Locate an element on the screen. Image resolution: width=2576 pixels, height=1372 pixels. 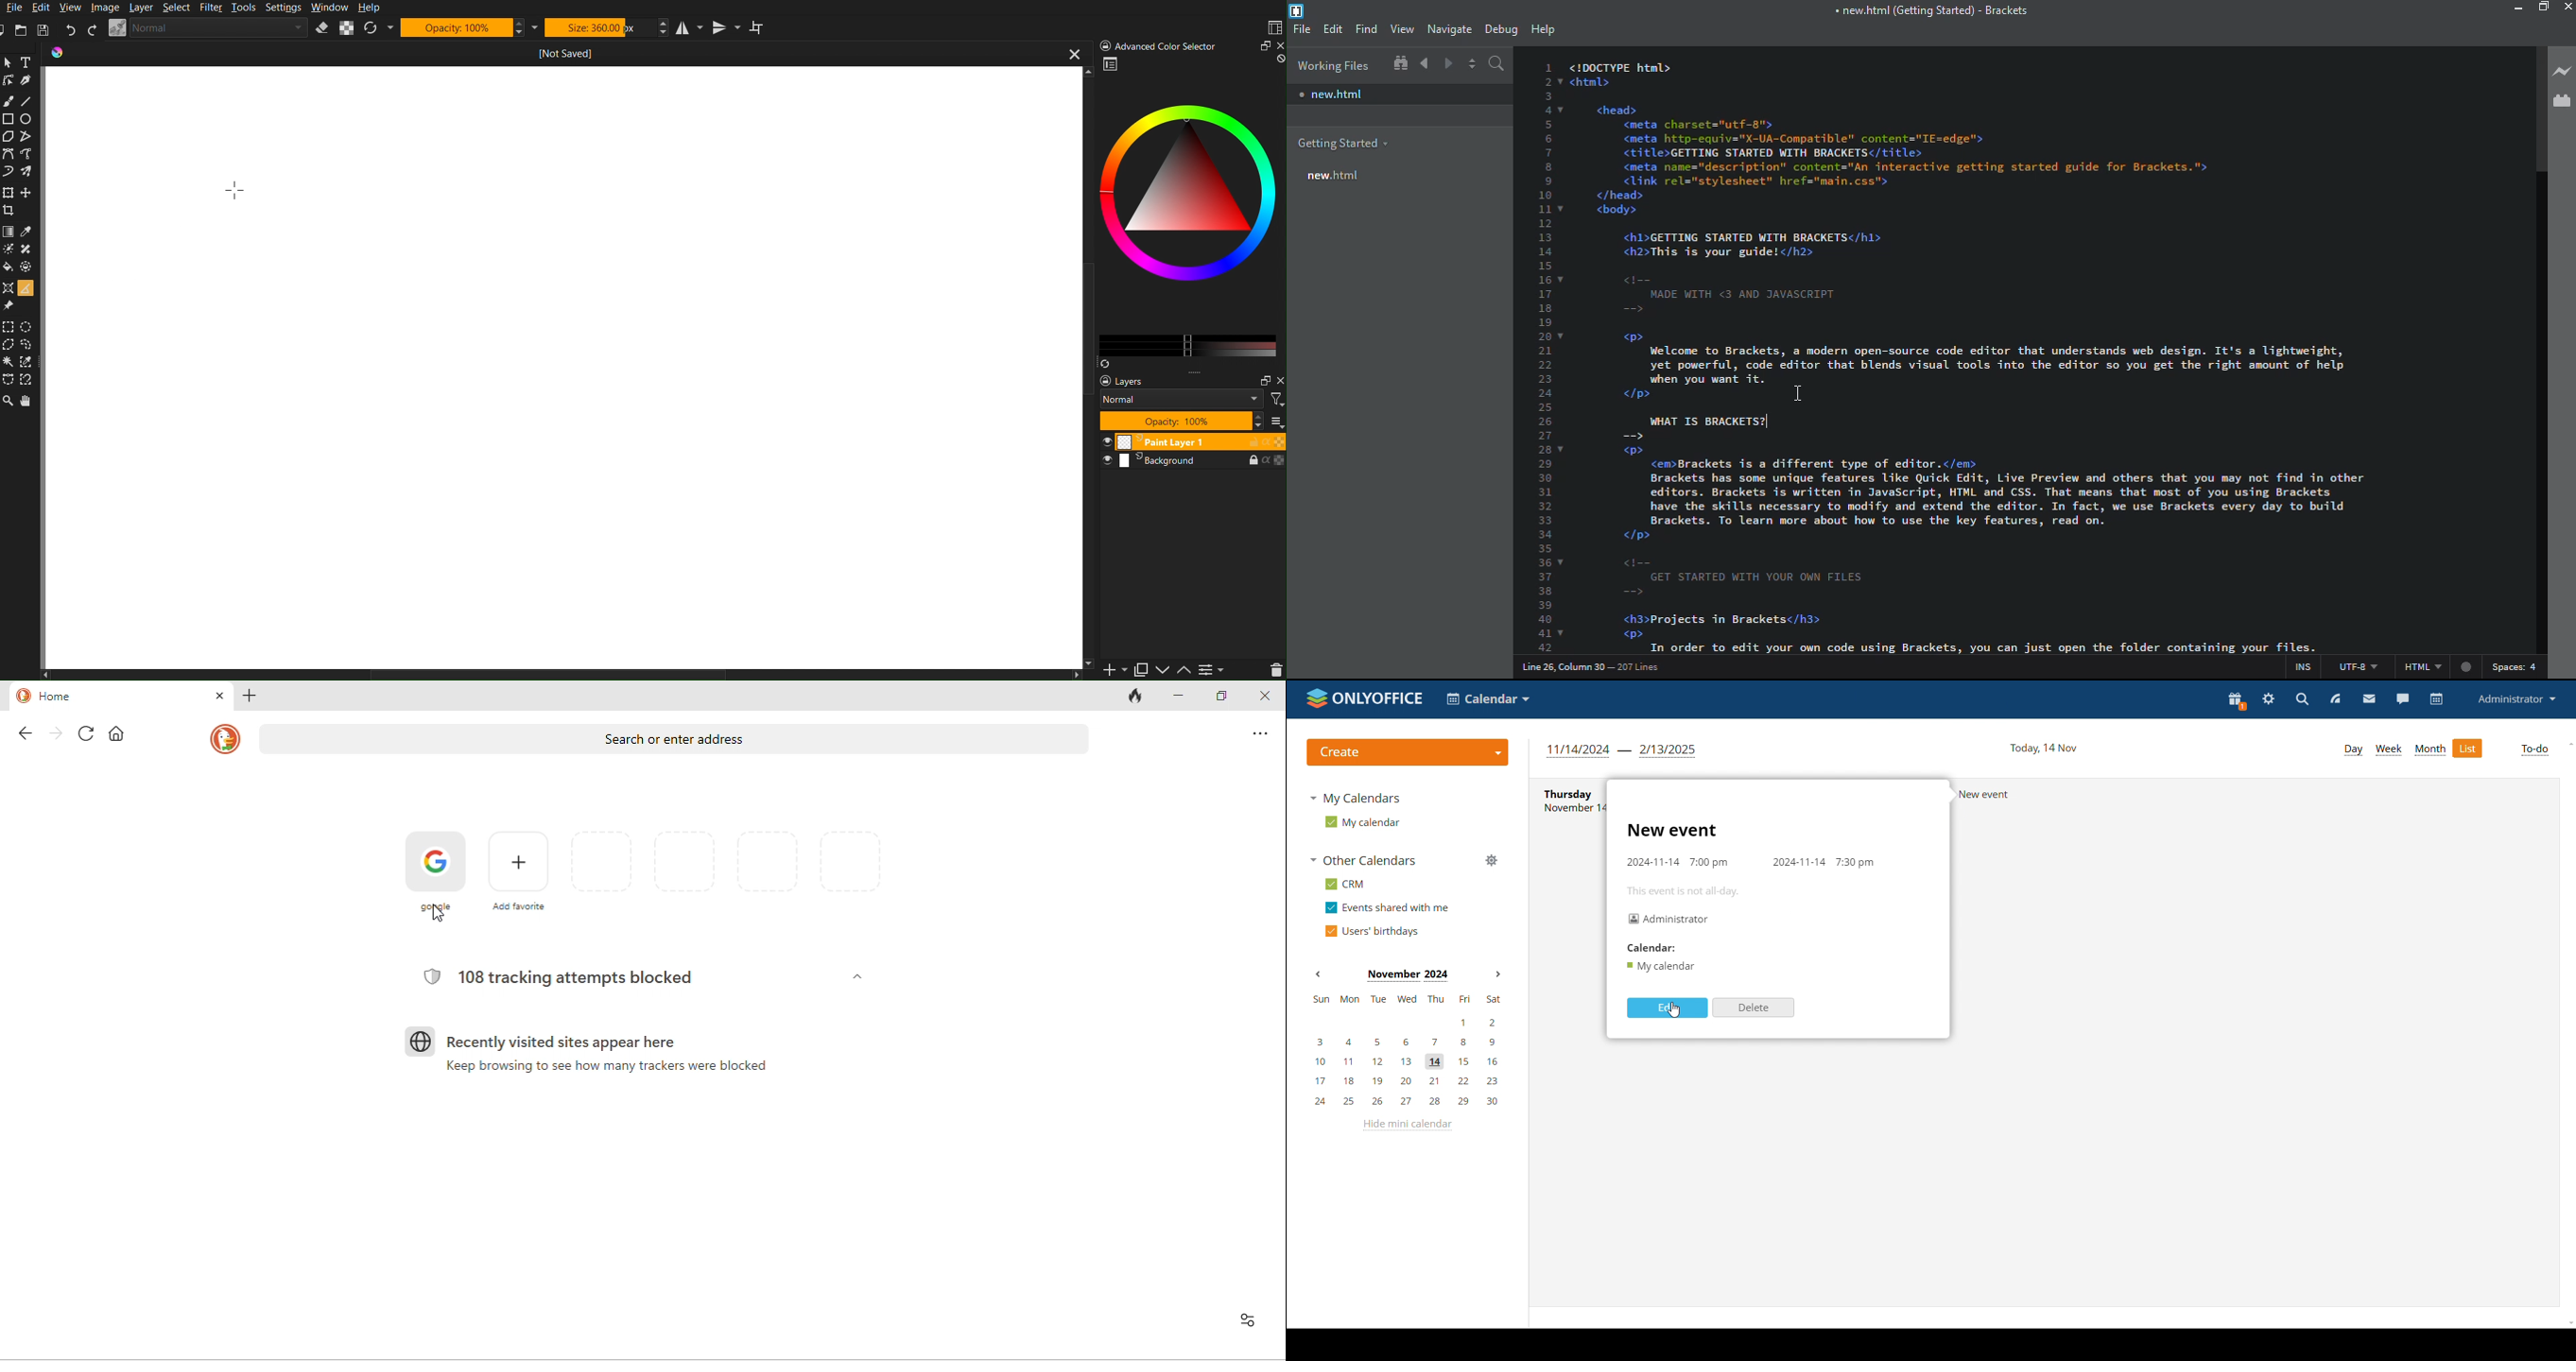
split editor is located at coordinates (1472, 64).